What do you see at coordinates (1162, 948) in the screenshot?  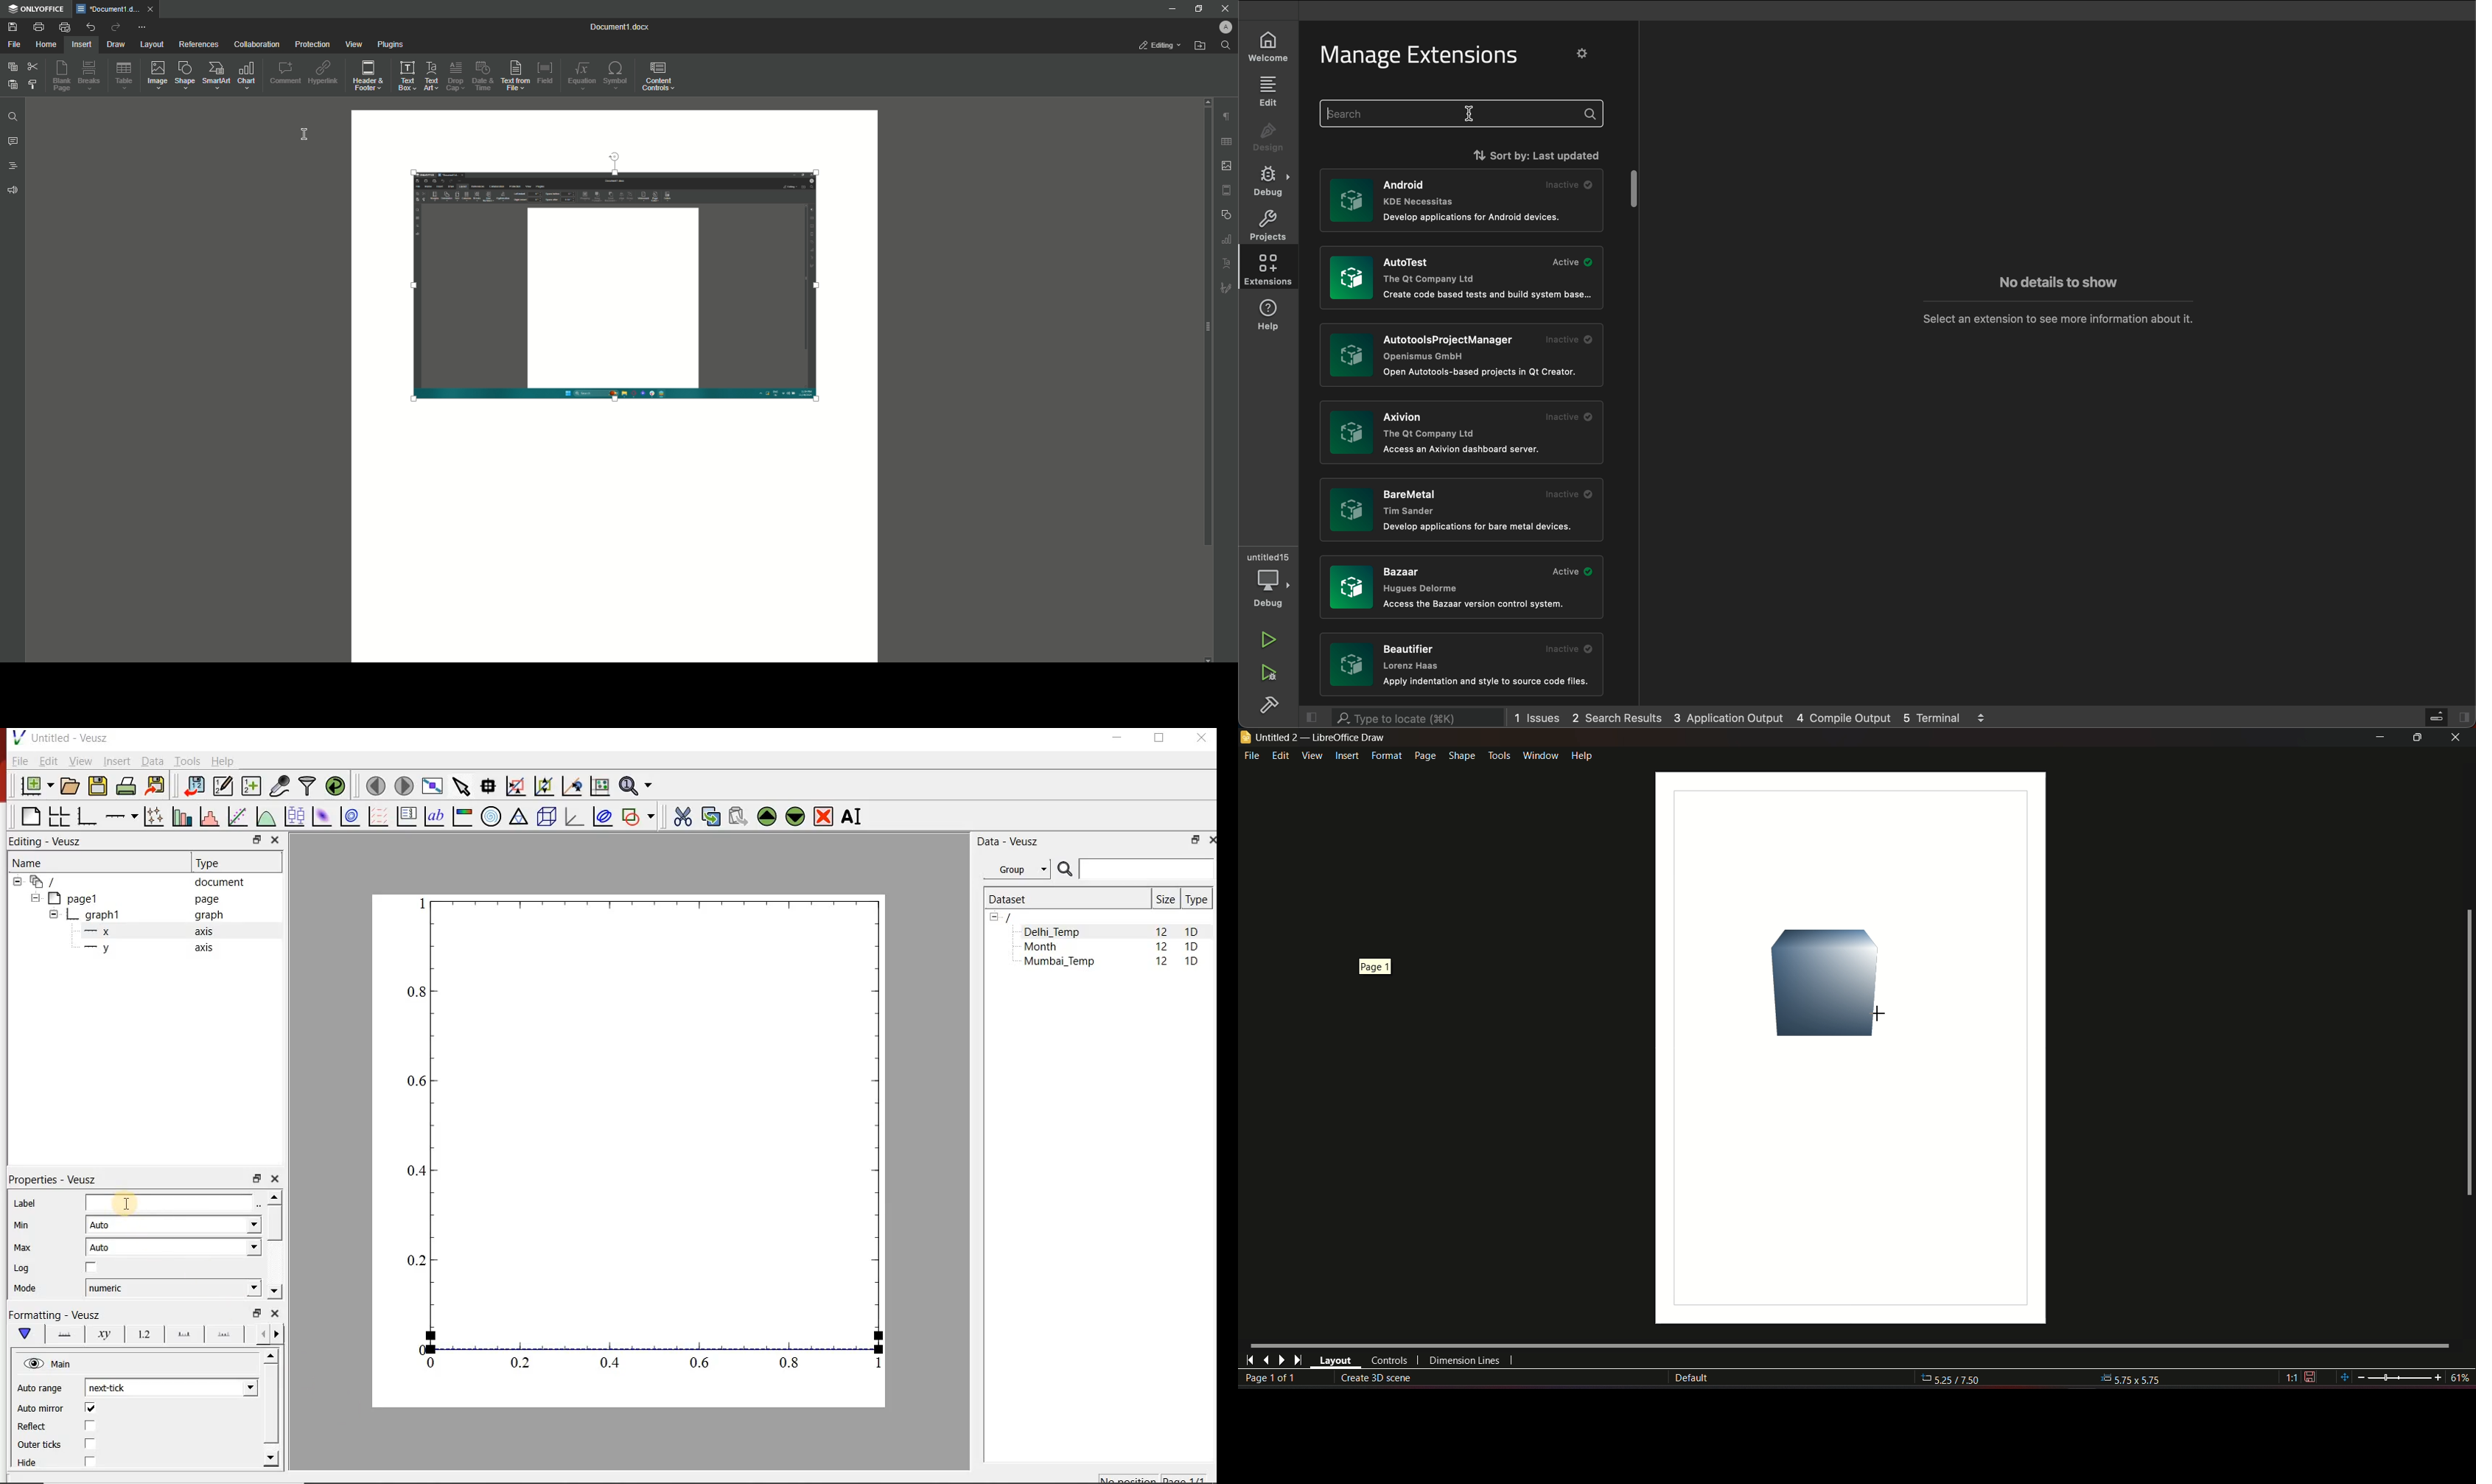 I see `12` at bounding box center [1162, 948].